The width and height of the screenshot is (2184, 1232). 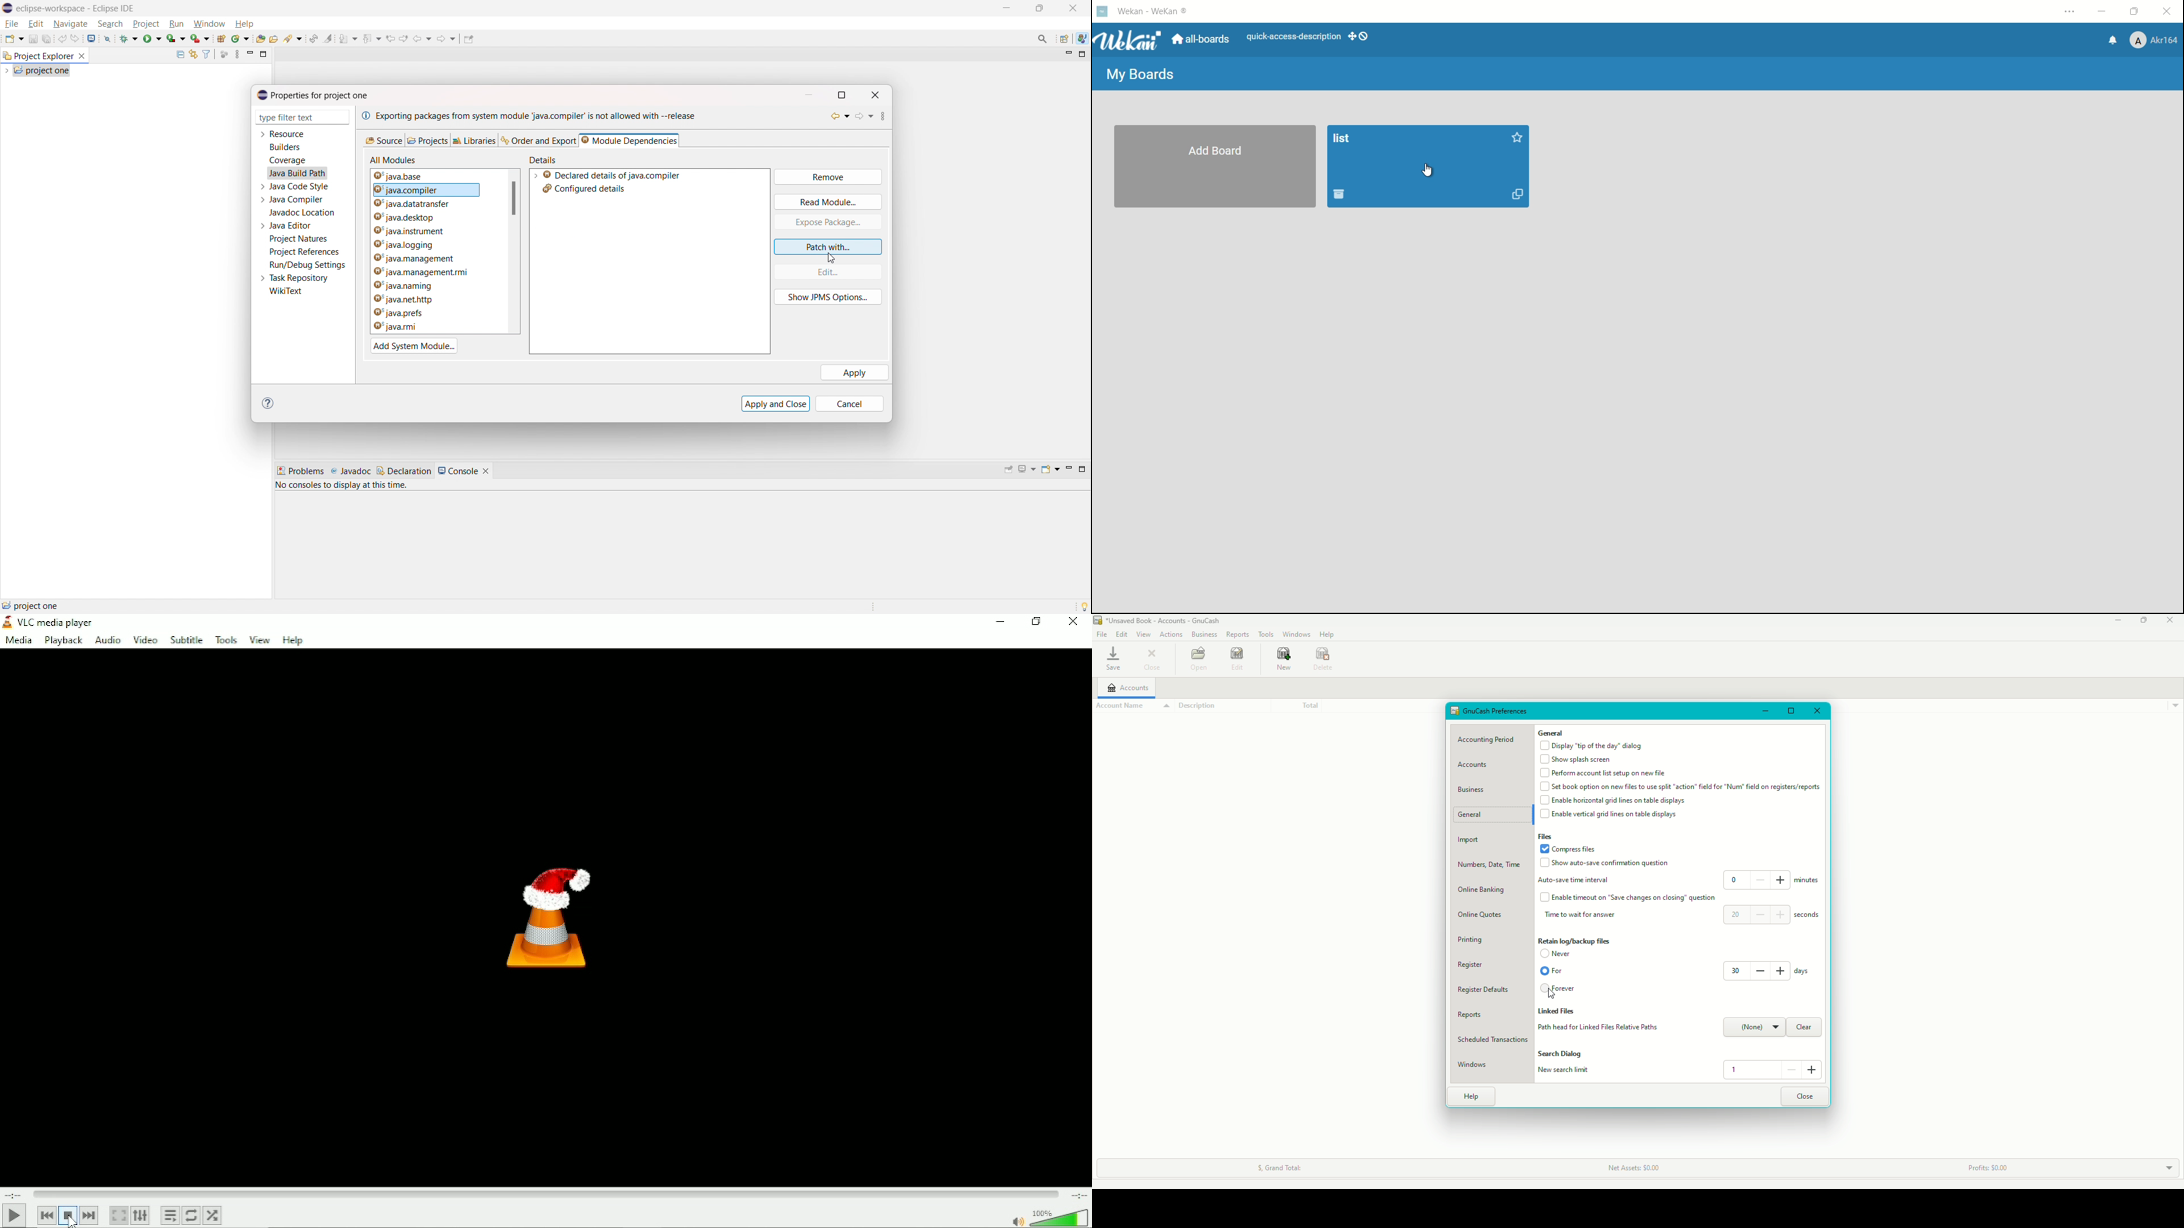 I want to click on redo, so click(x=76, y=38).